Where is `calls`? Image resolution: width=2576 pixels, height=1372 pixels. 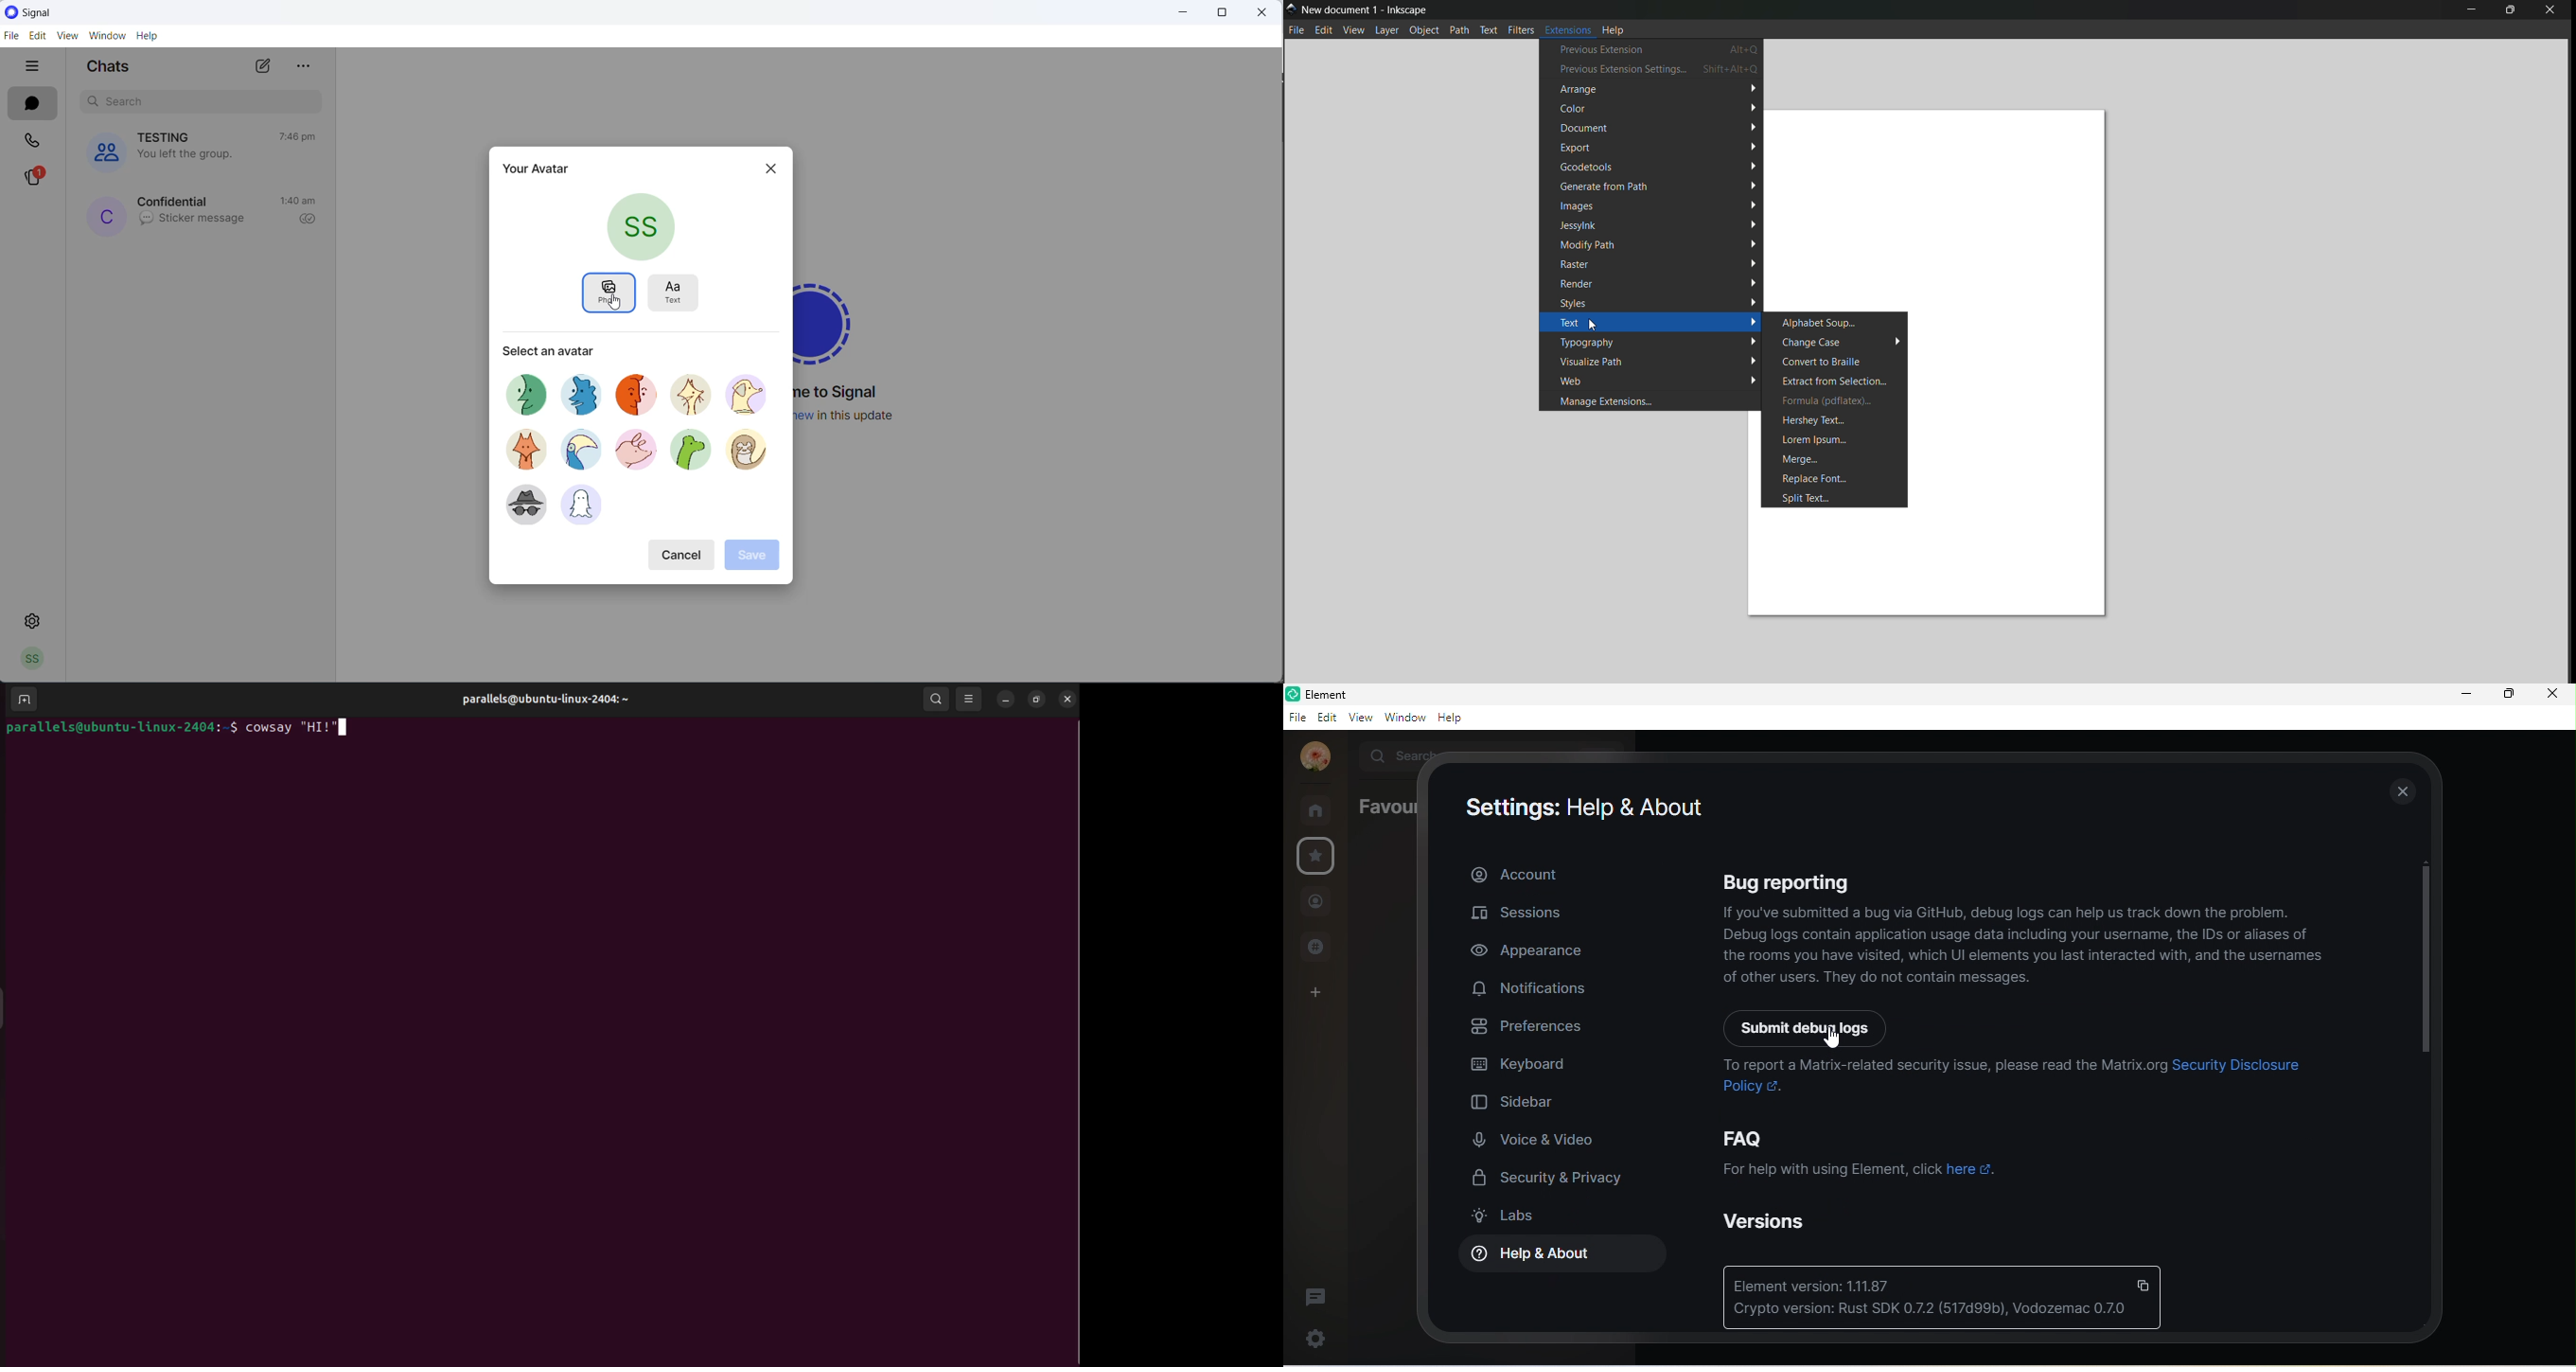 calls is located at coordinates (33, 144).